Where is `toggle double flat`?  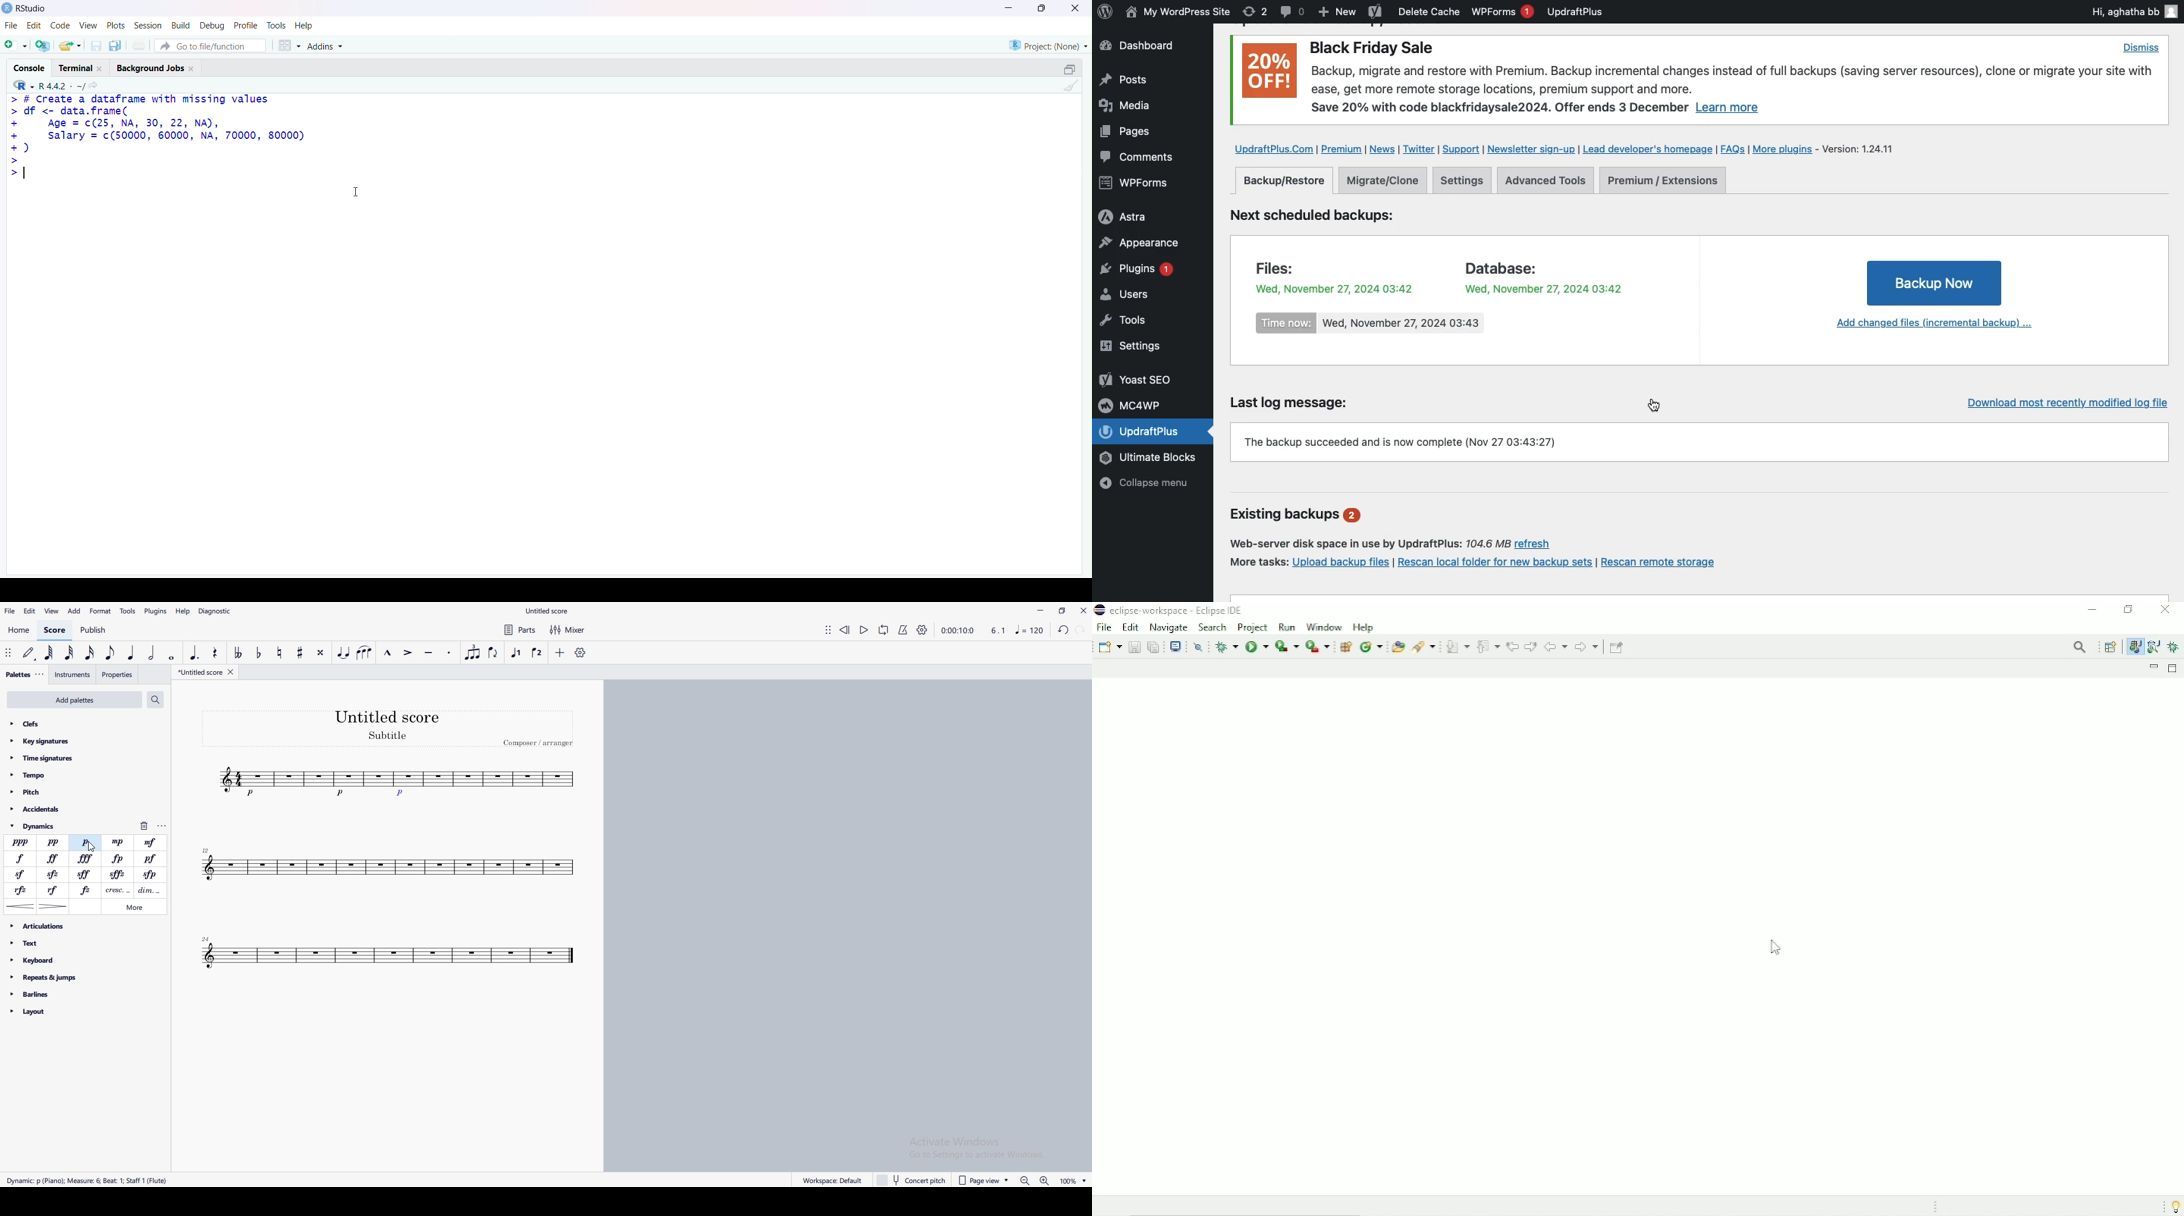
toggle double flat is located at coordinates (240, 652).